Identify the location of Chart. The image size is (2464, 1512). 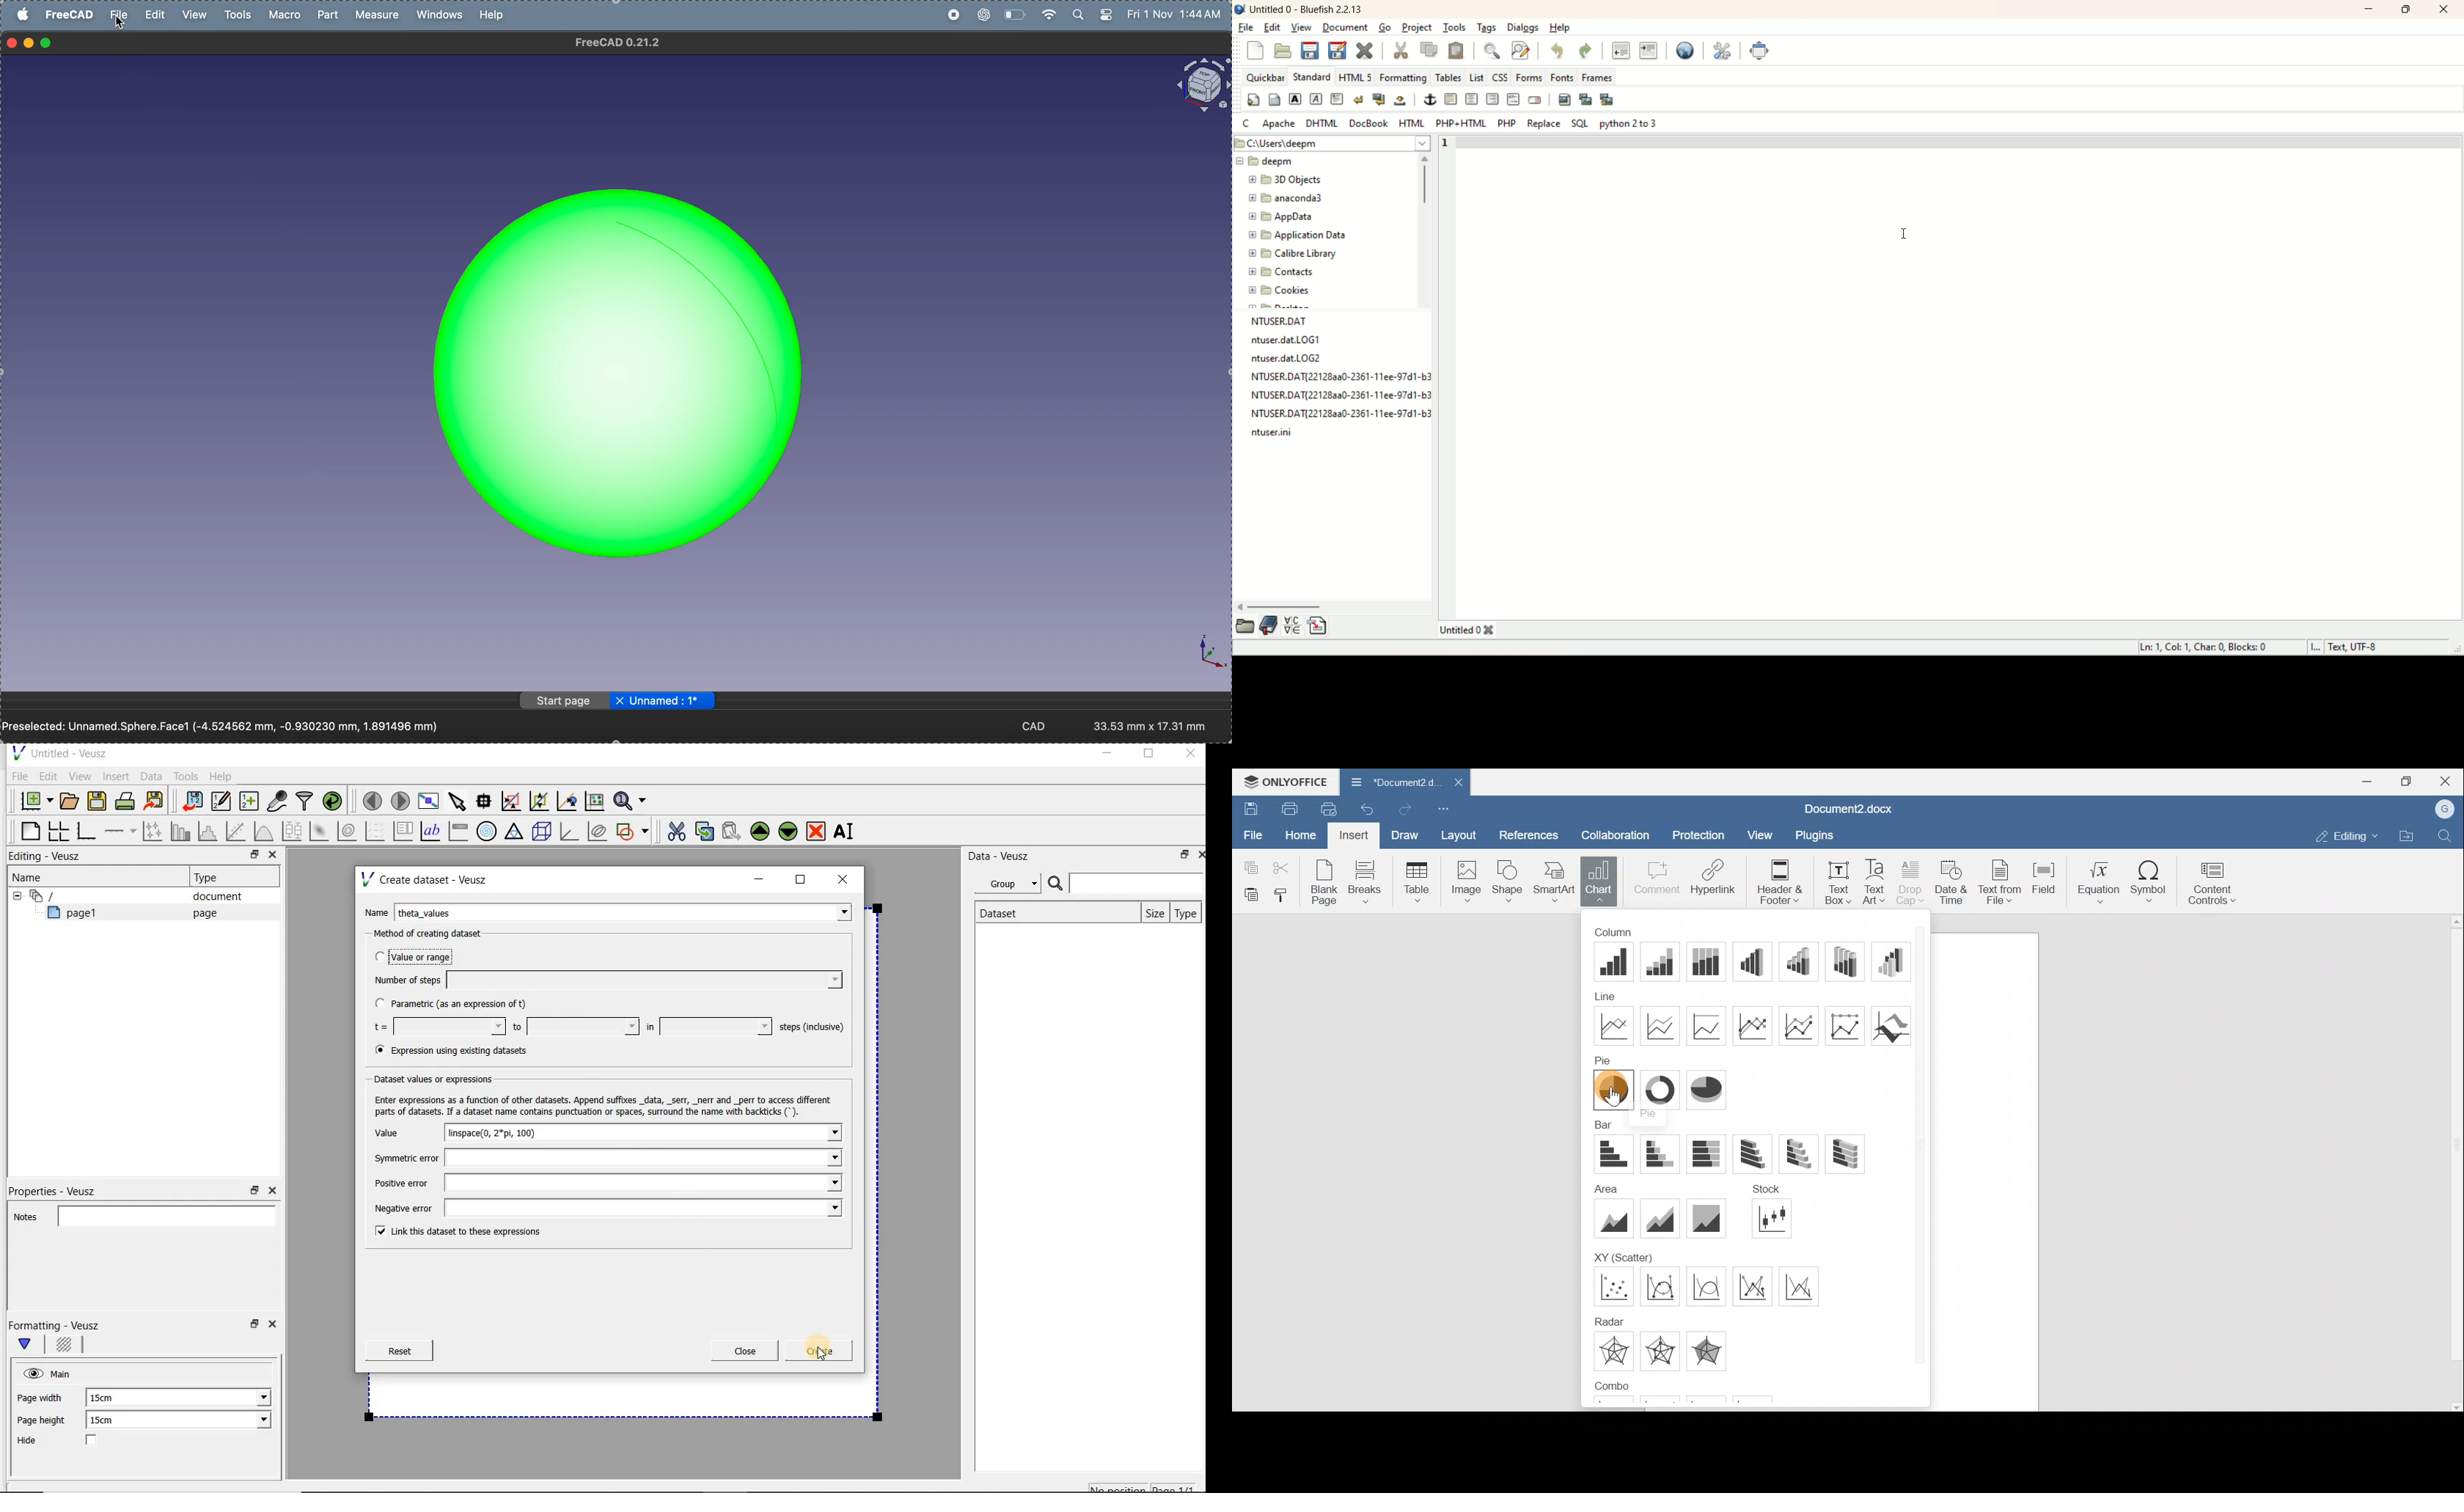
(1598, 881).